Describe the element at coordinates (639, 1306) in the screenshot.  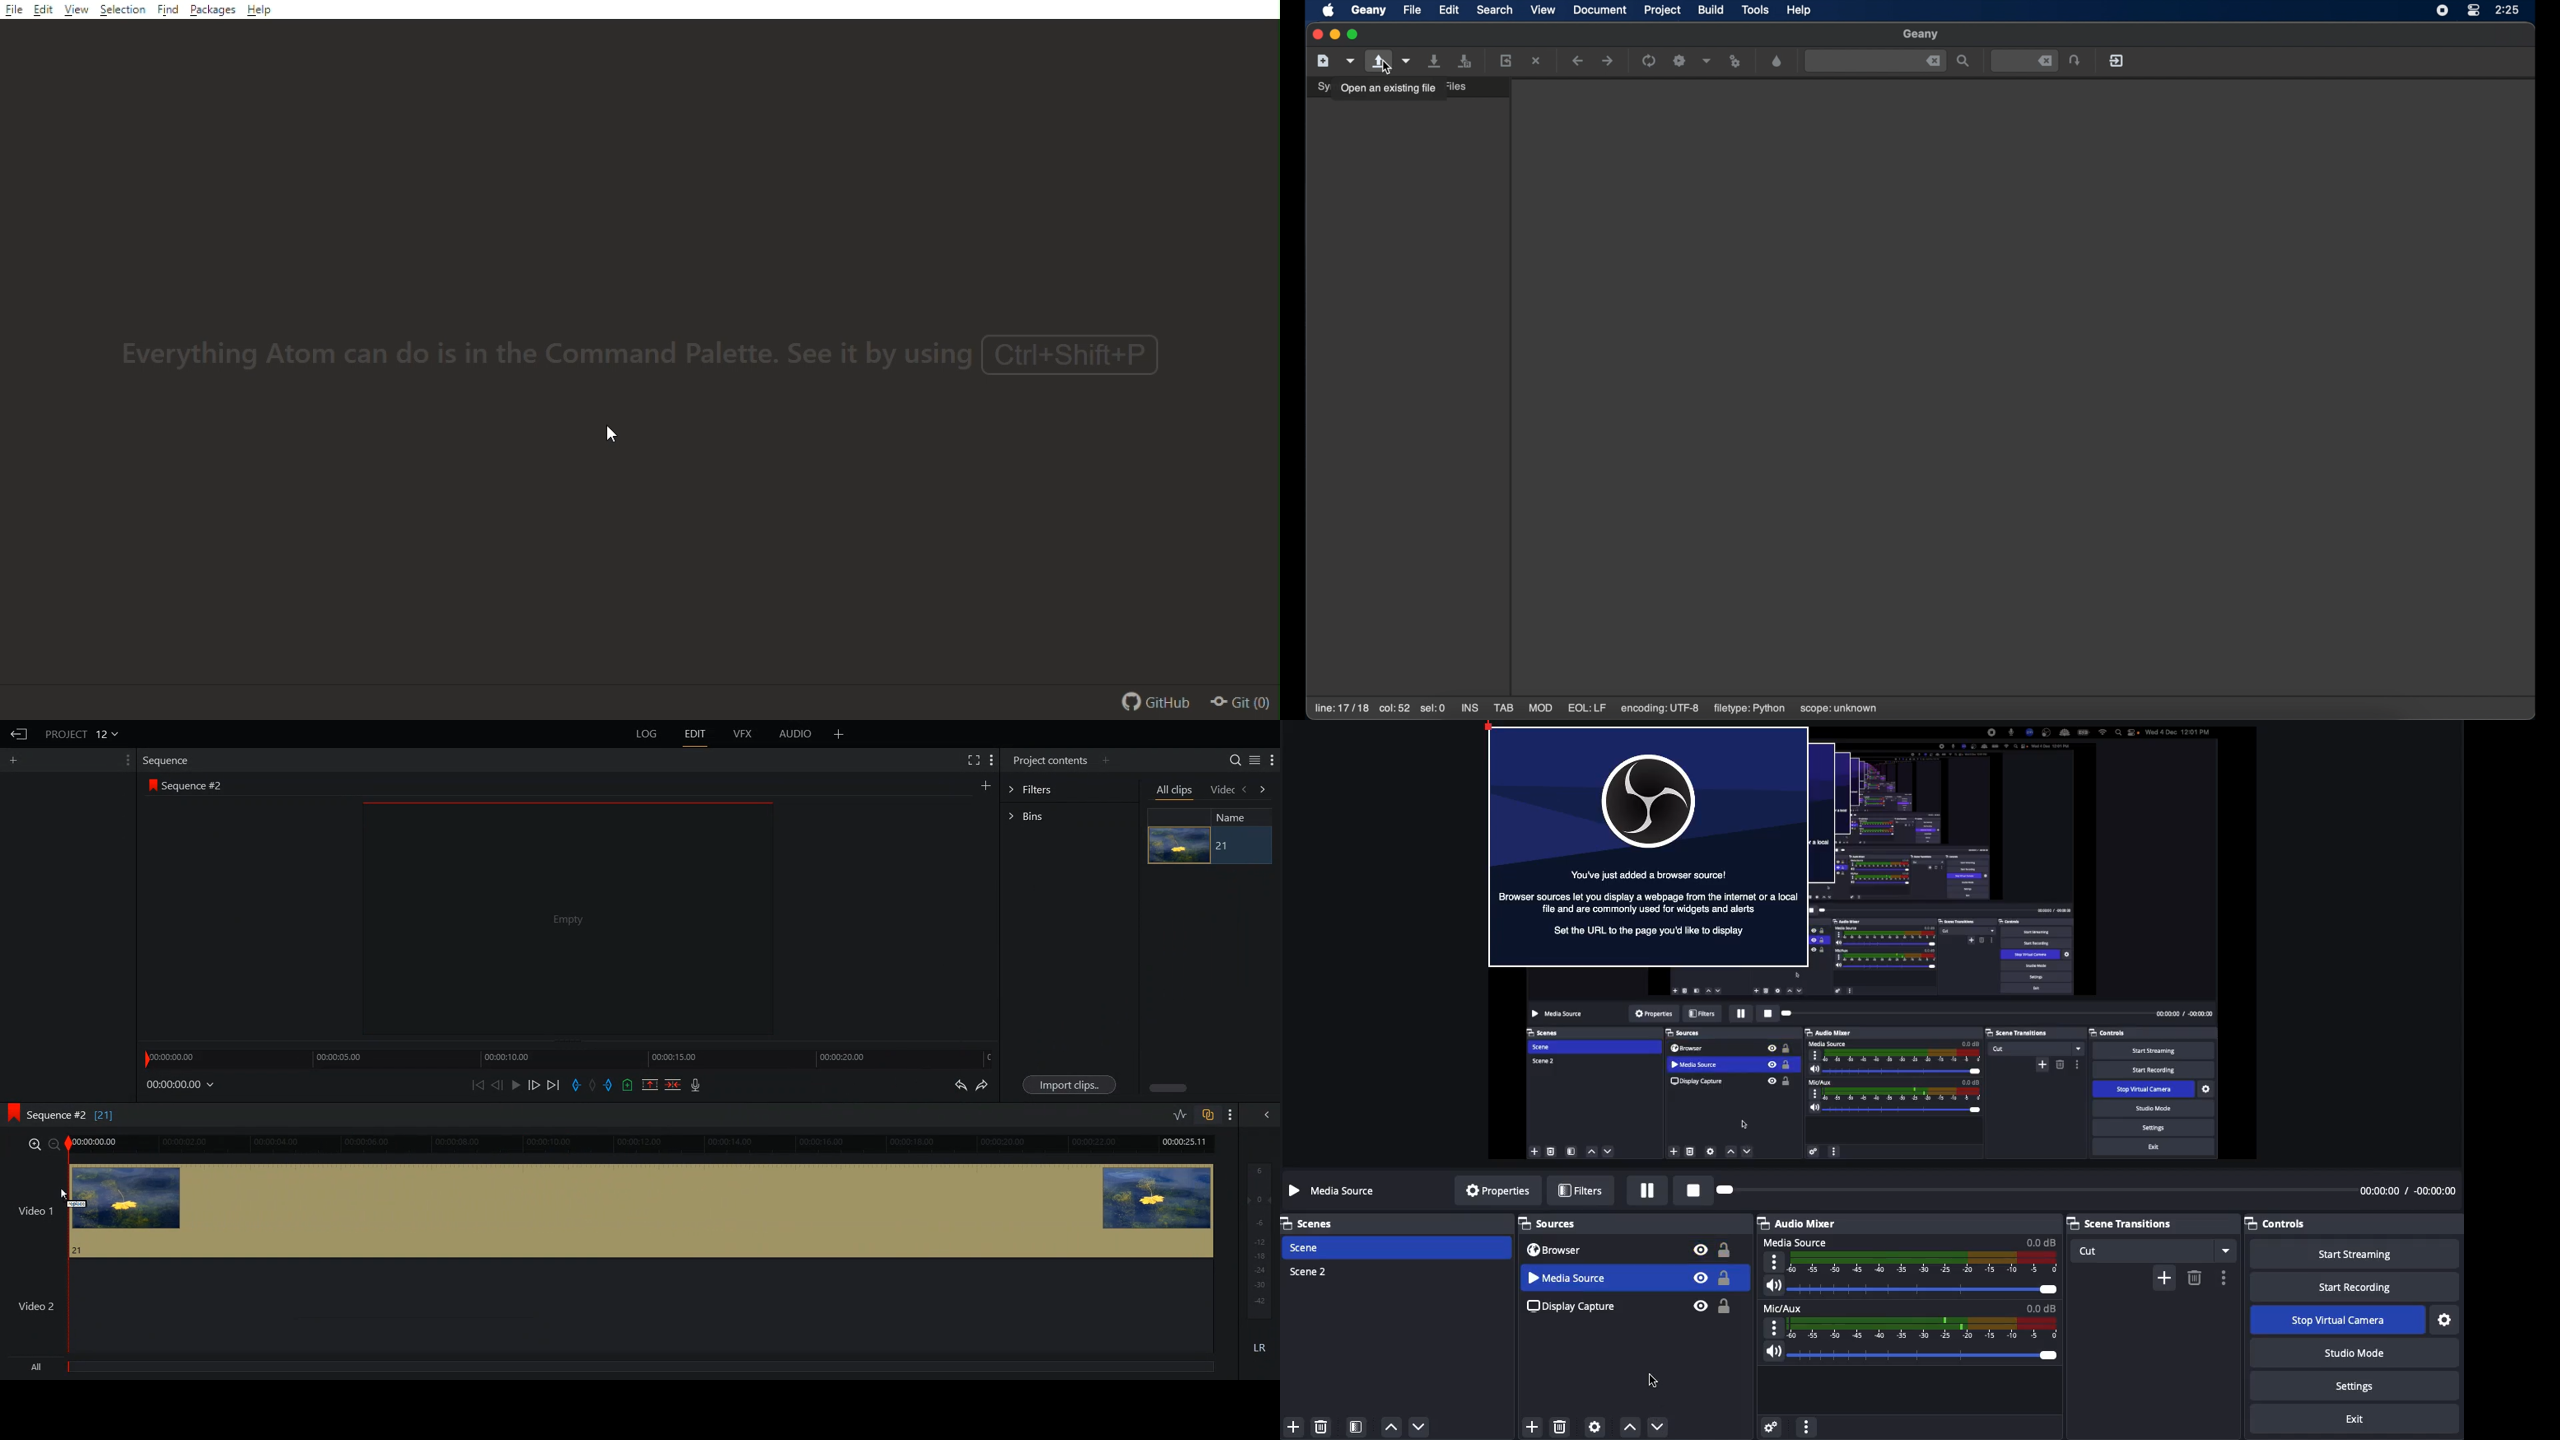
I see `Video 2` at that location.